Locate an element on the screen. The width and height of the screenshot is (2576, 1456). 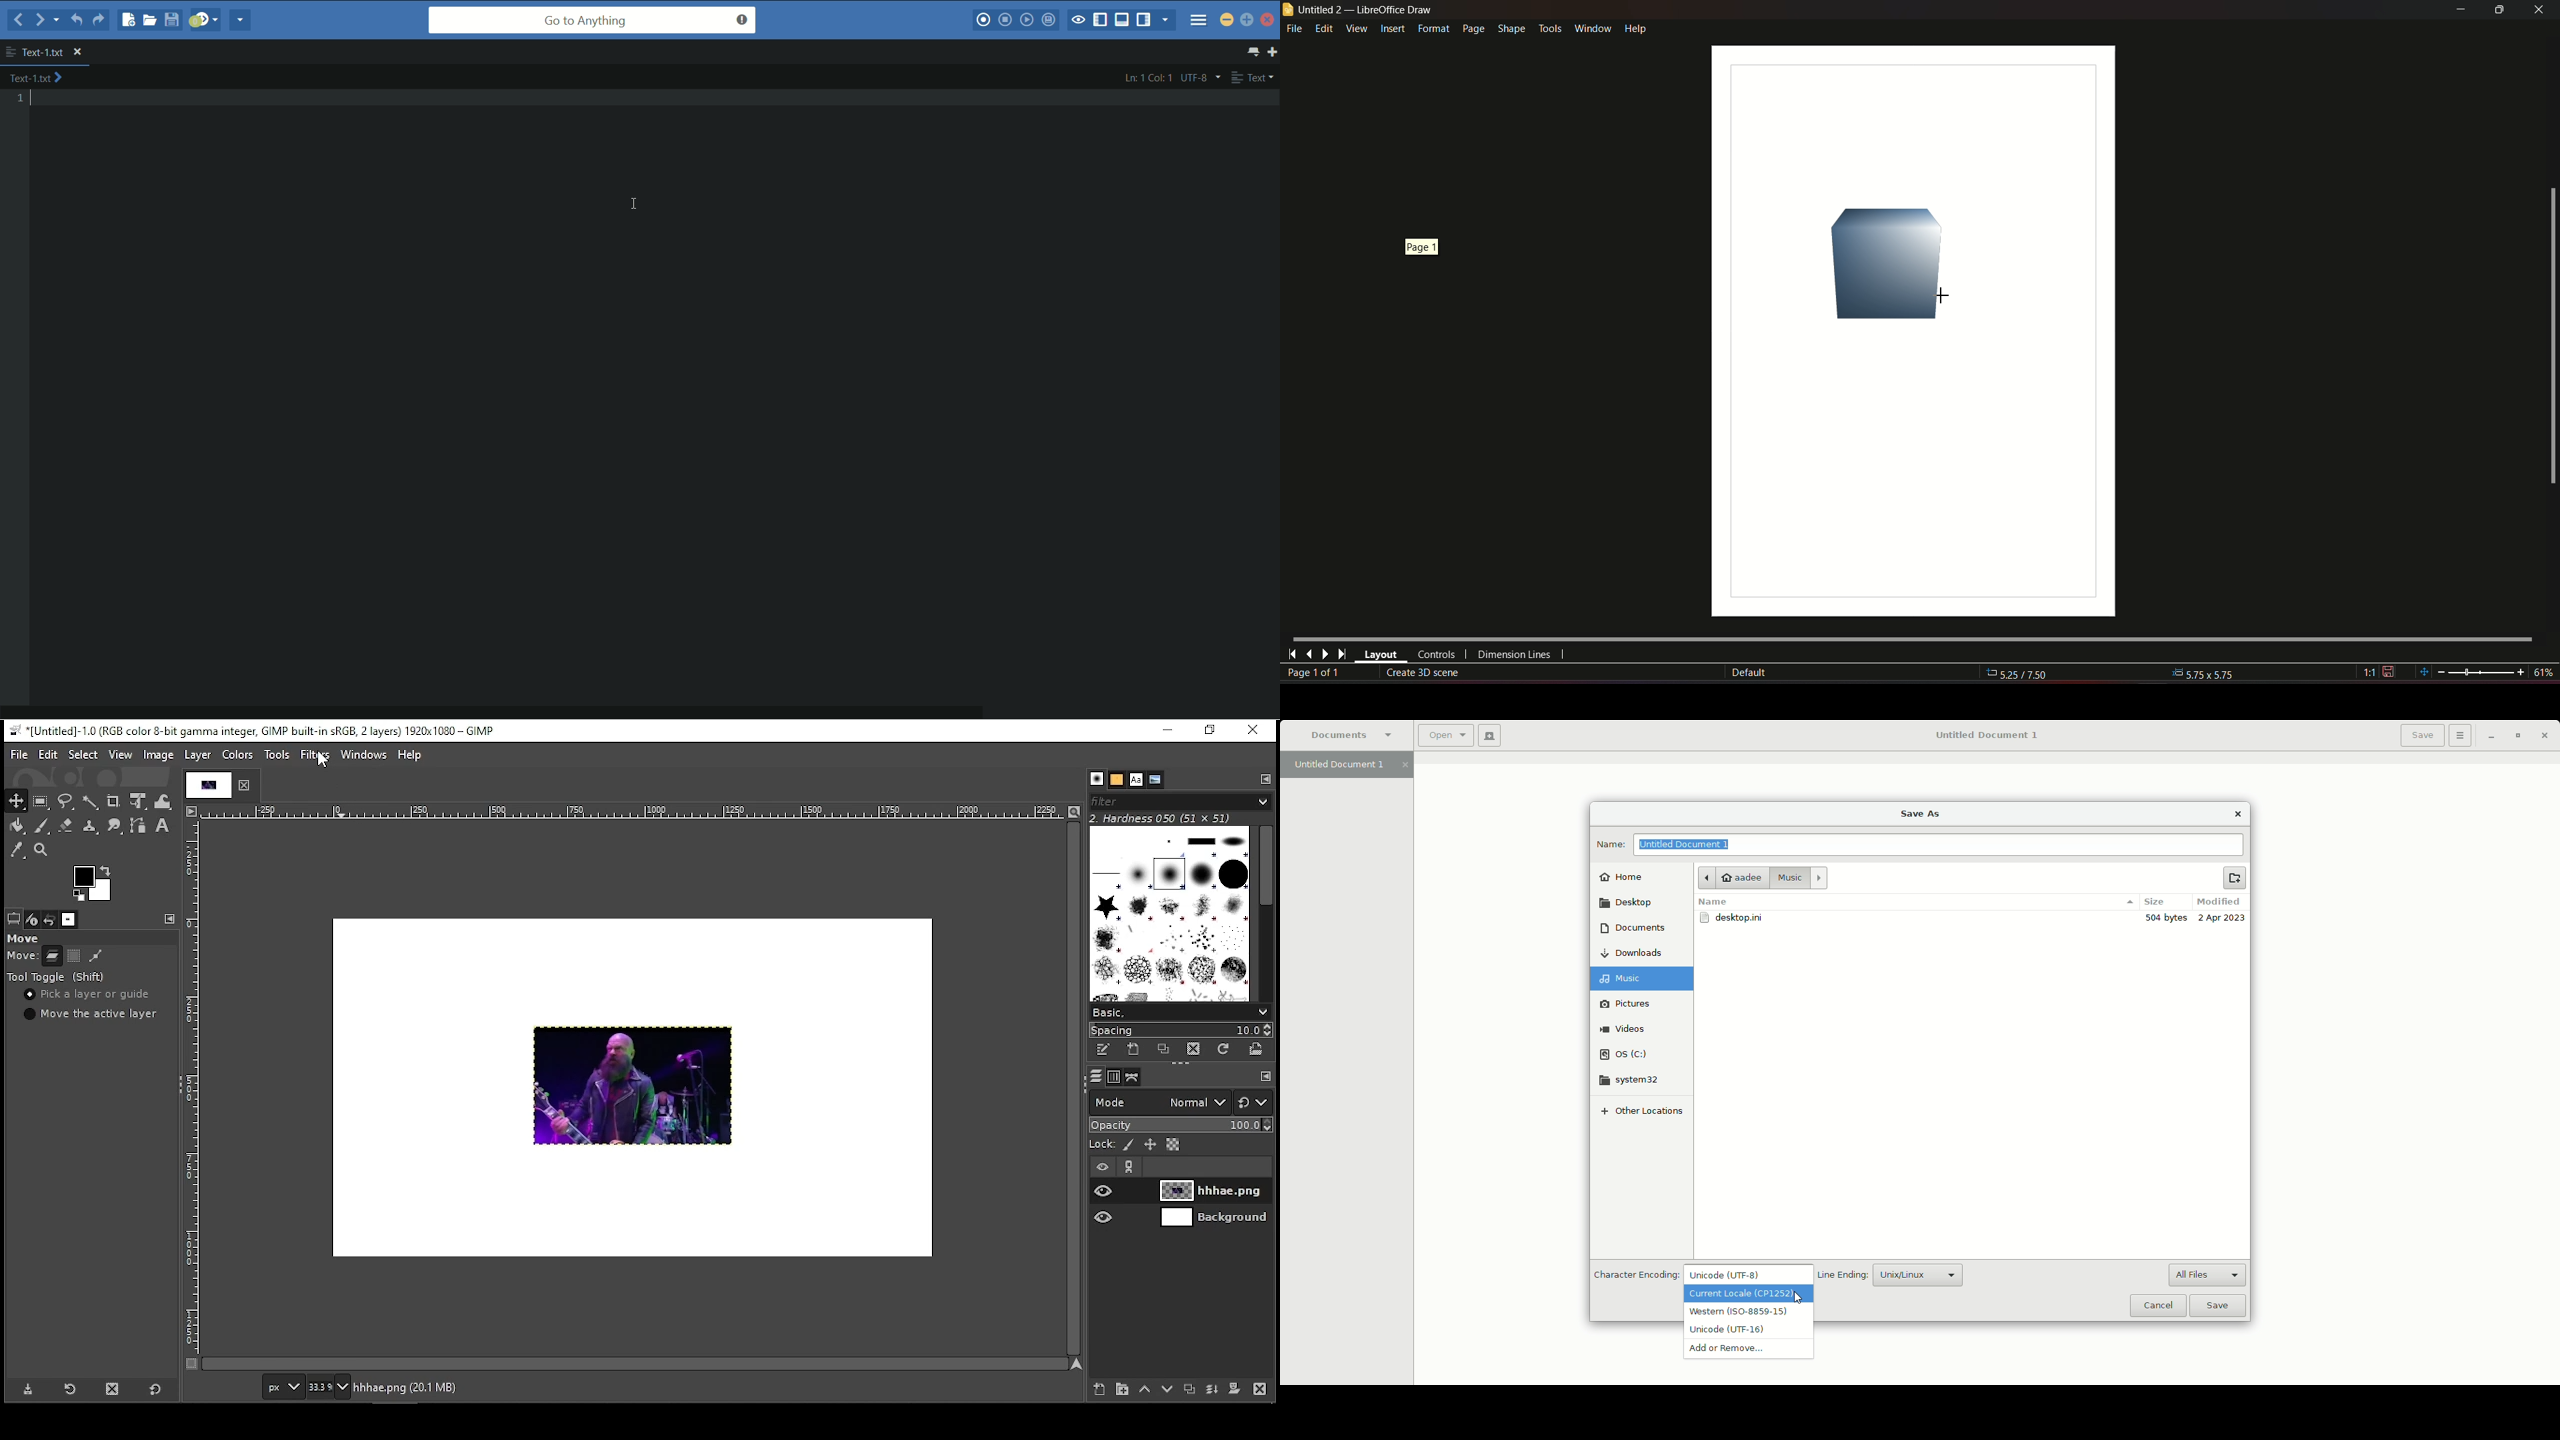
patterns is located at coordinates (1117, 780).